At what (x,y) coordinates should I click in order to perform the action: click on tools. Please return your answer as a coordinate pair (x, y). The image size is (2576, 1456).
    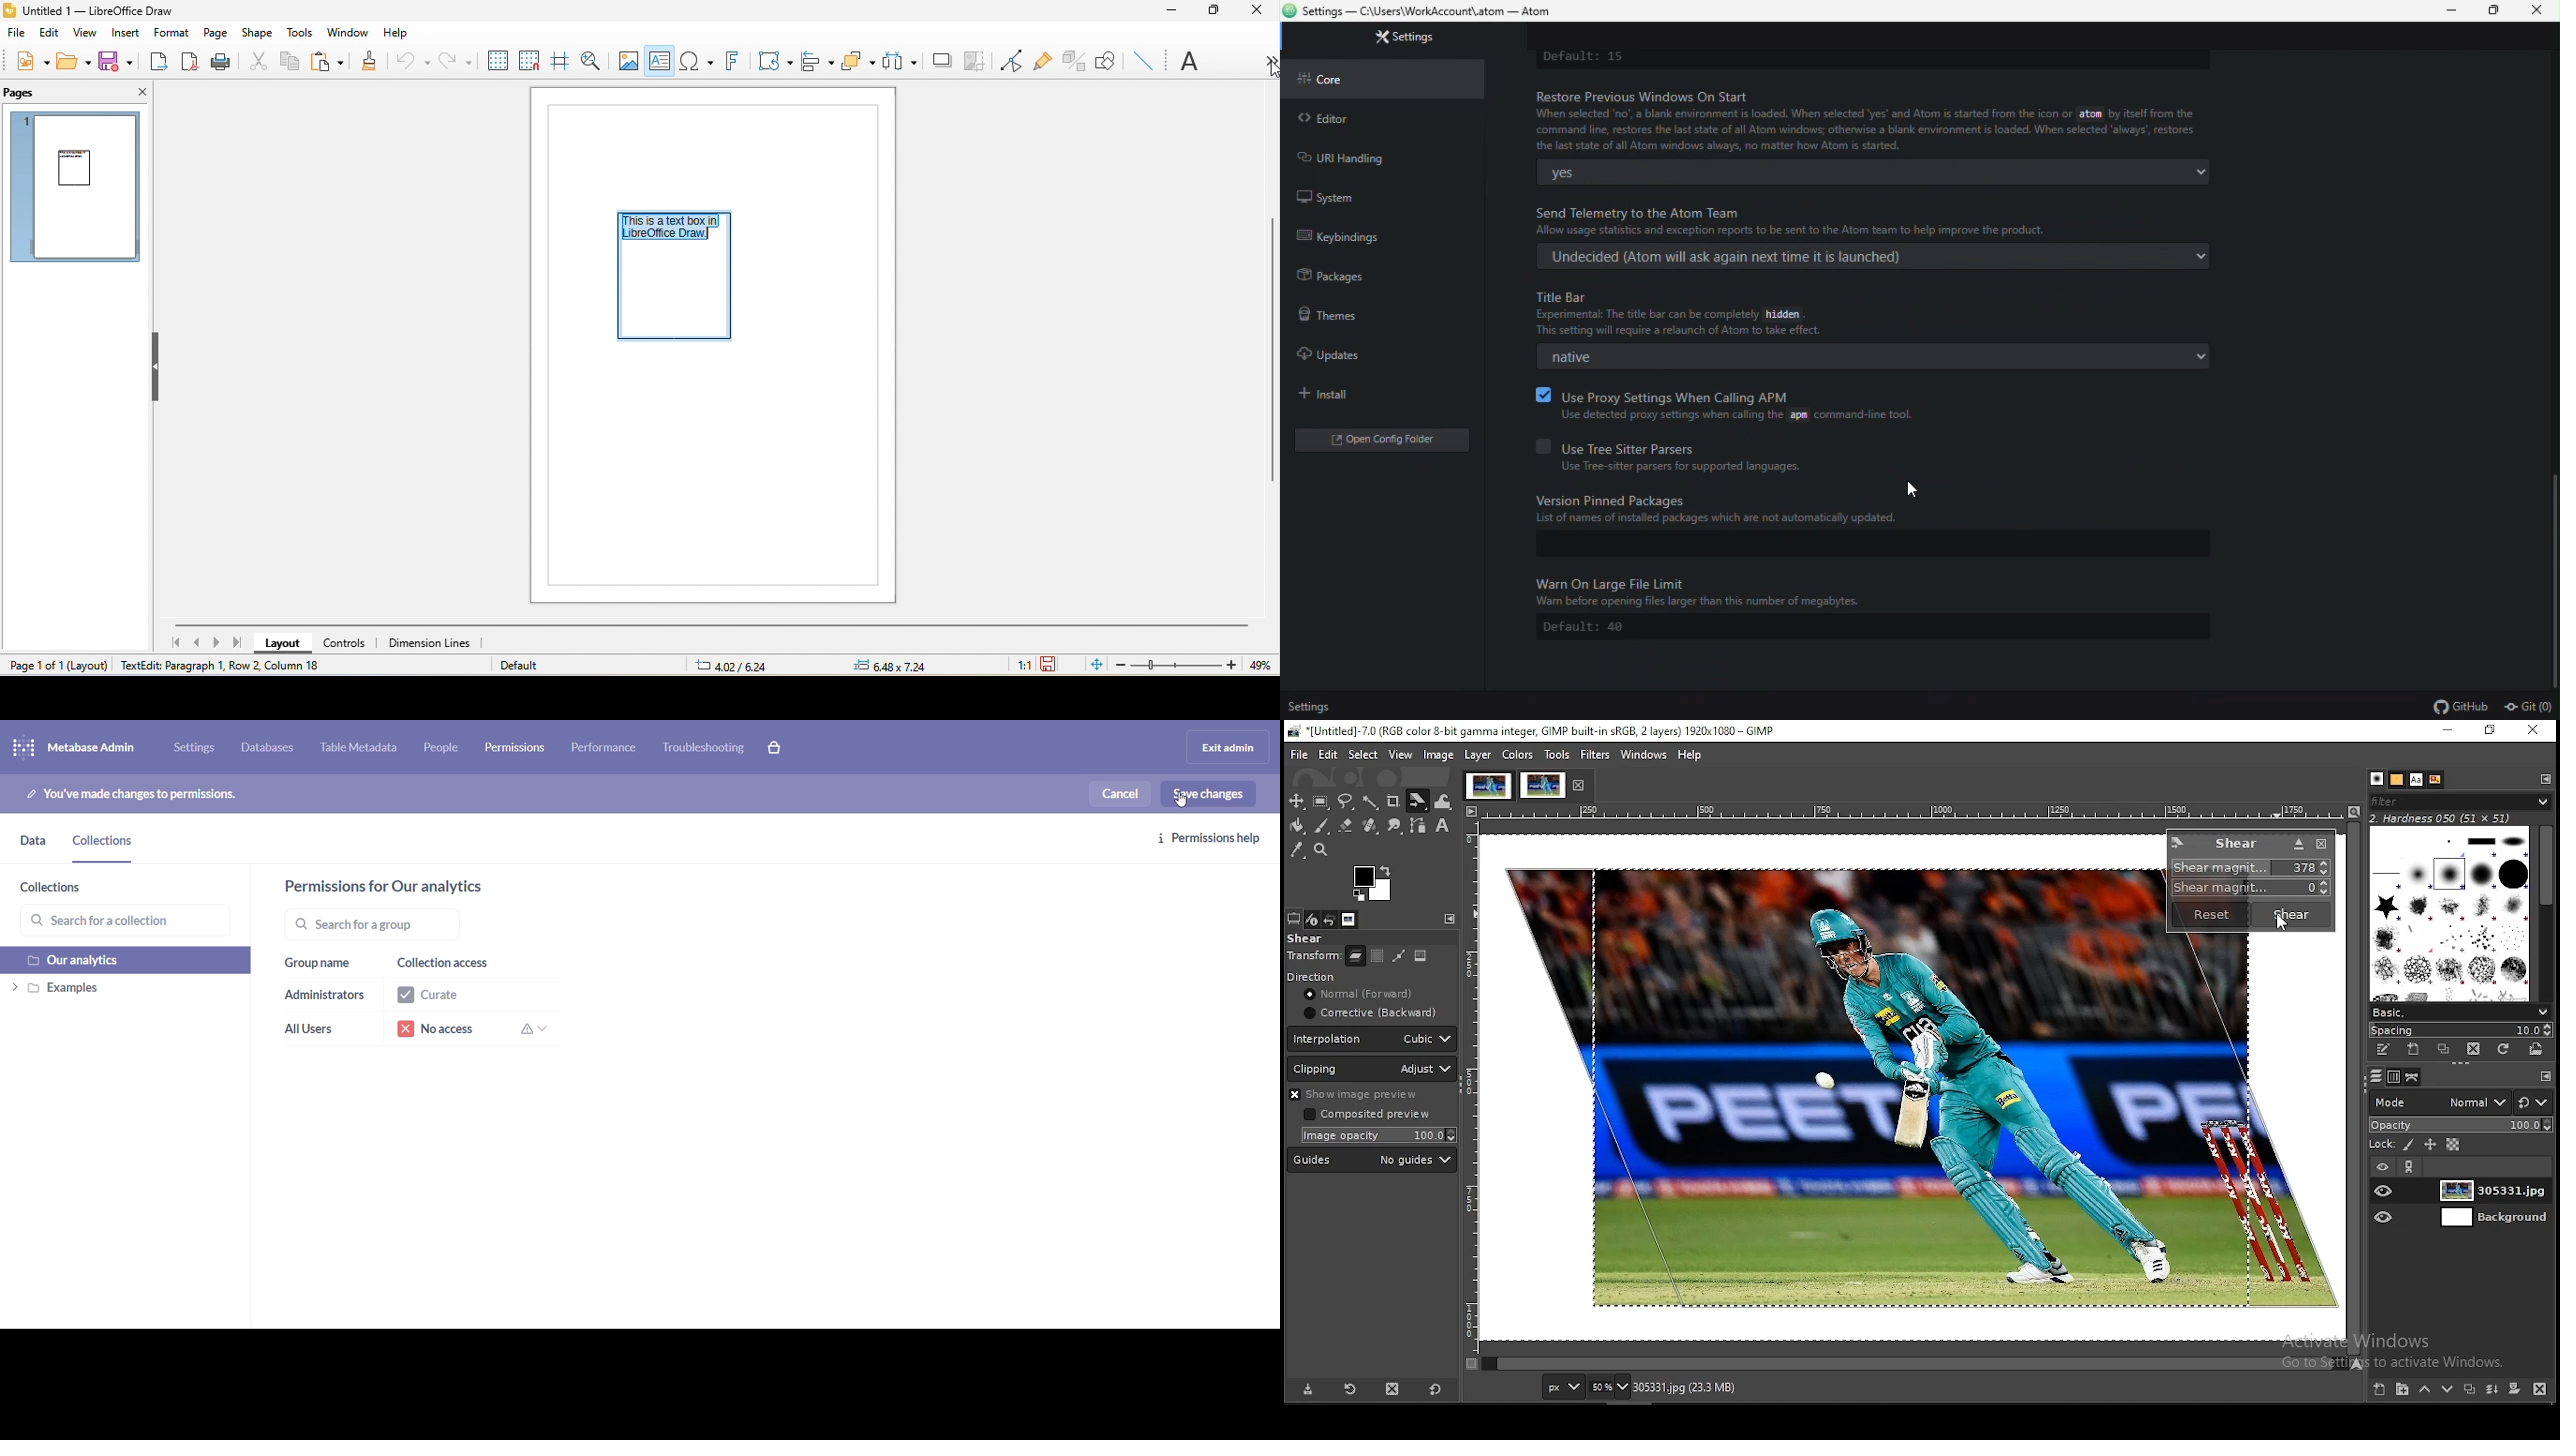
    Looking at the image, I should click on (300, 34).